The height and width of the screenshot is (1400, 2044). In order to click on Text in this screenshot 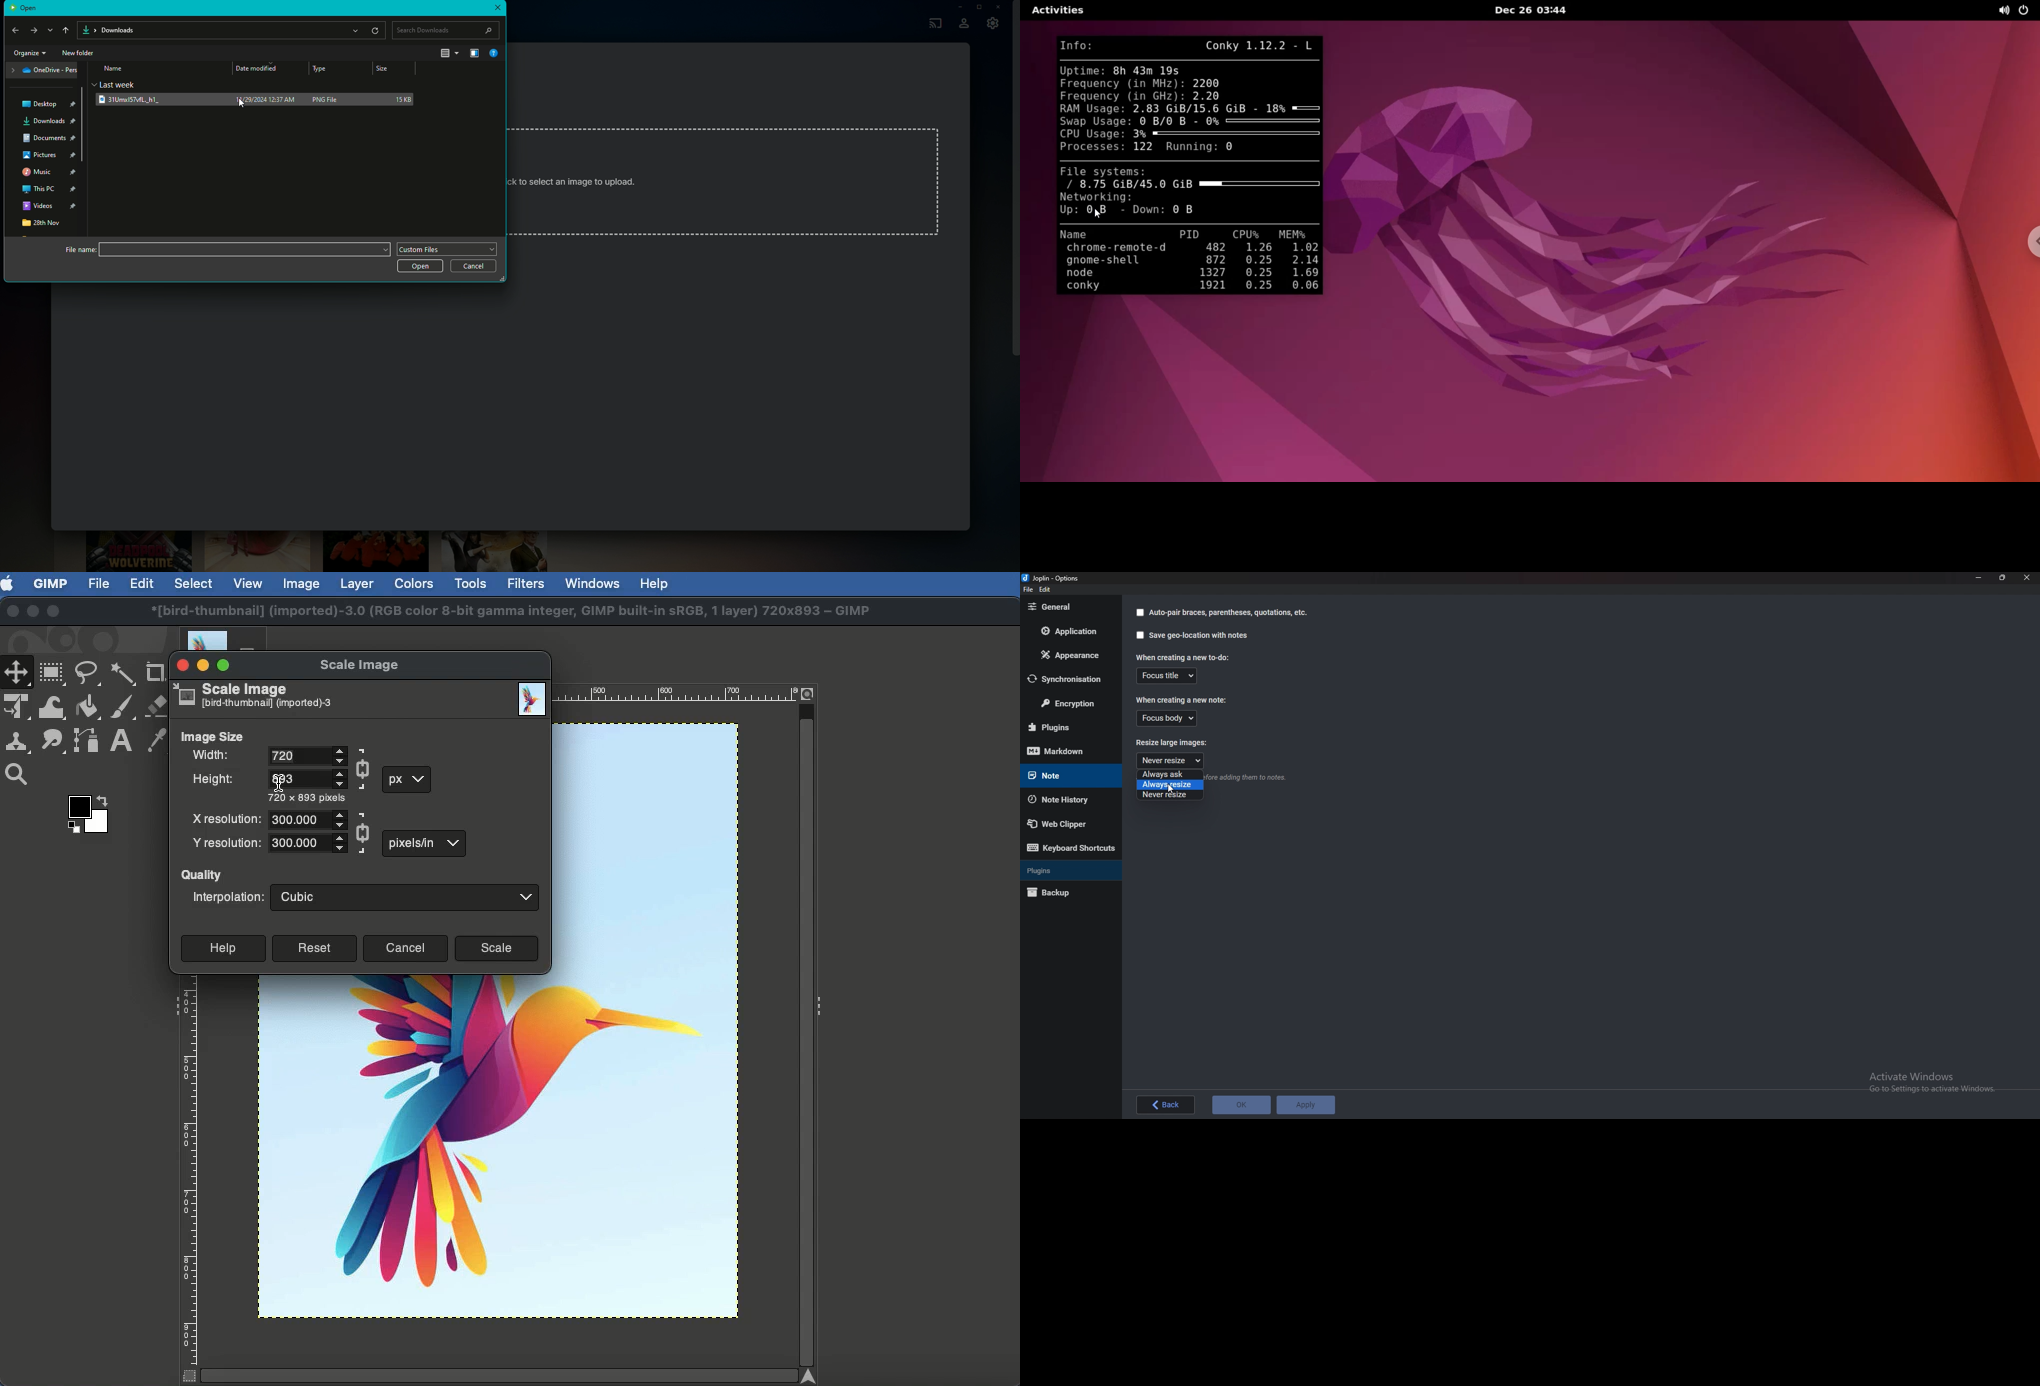, I will do `click(118, 742)`.